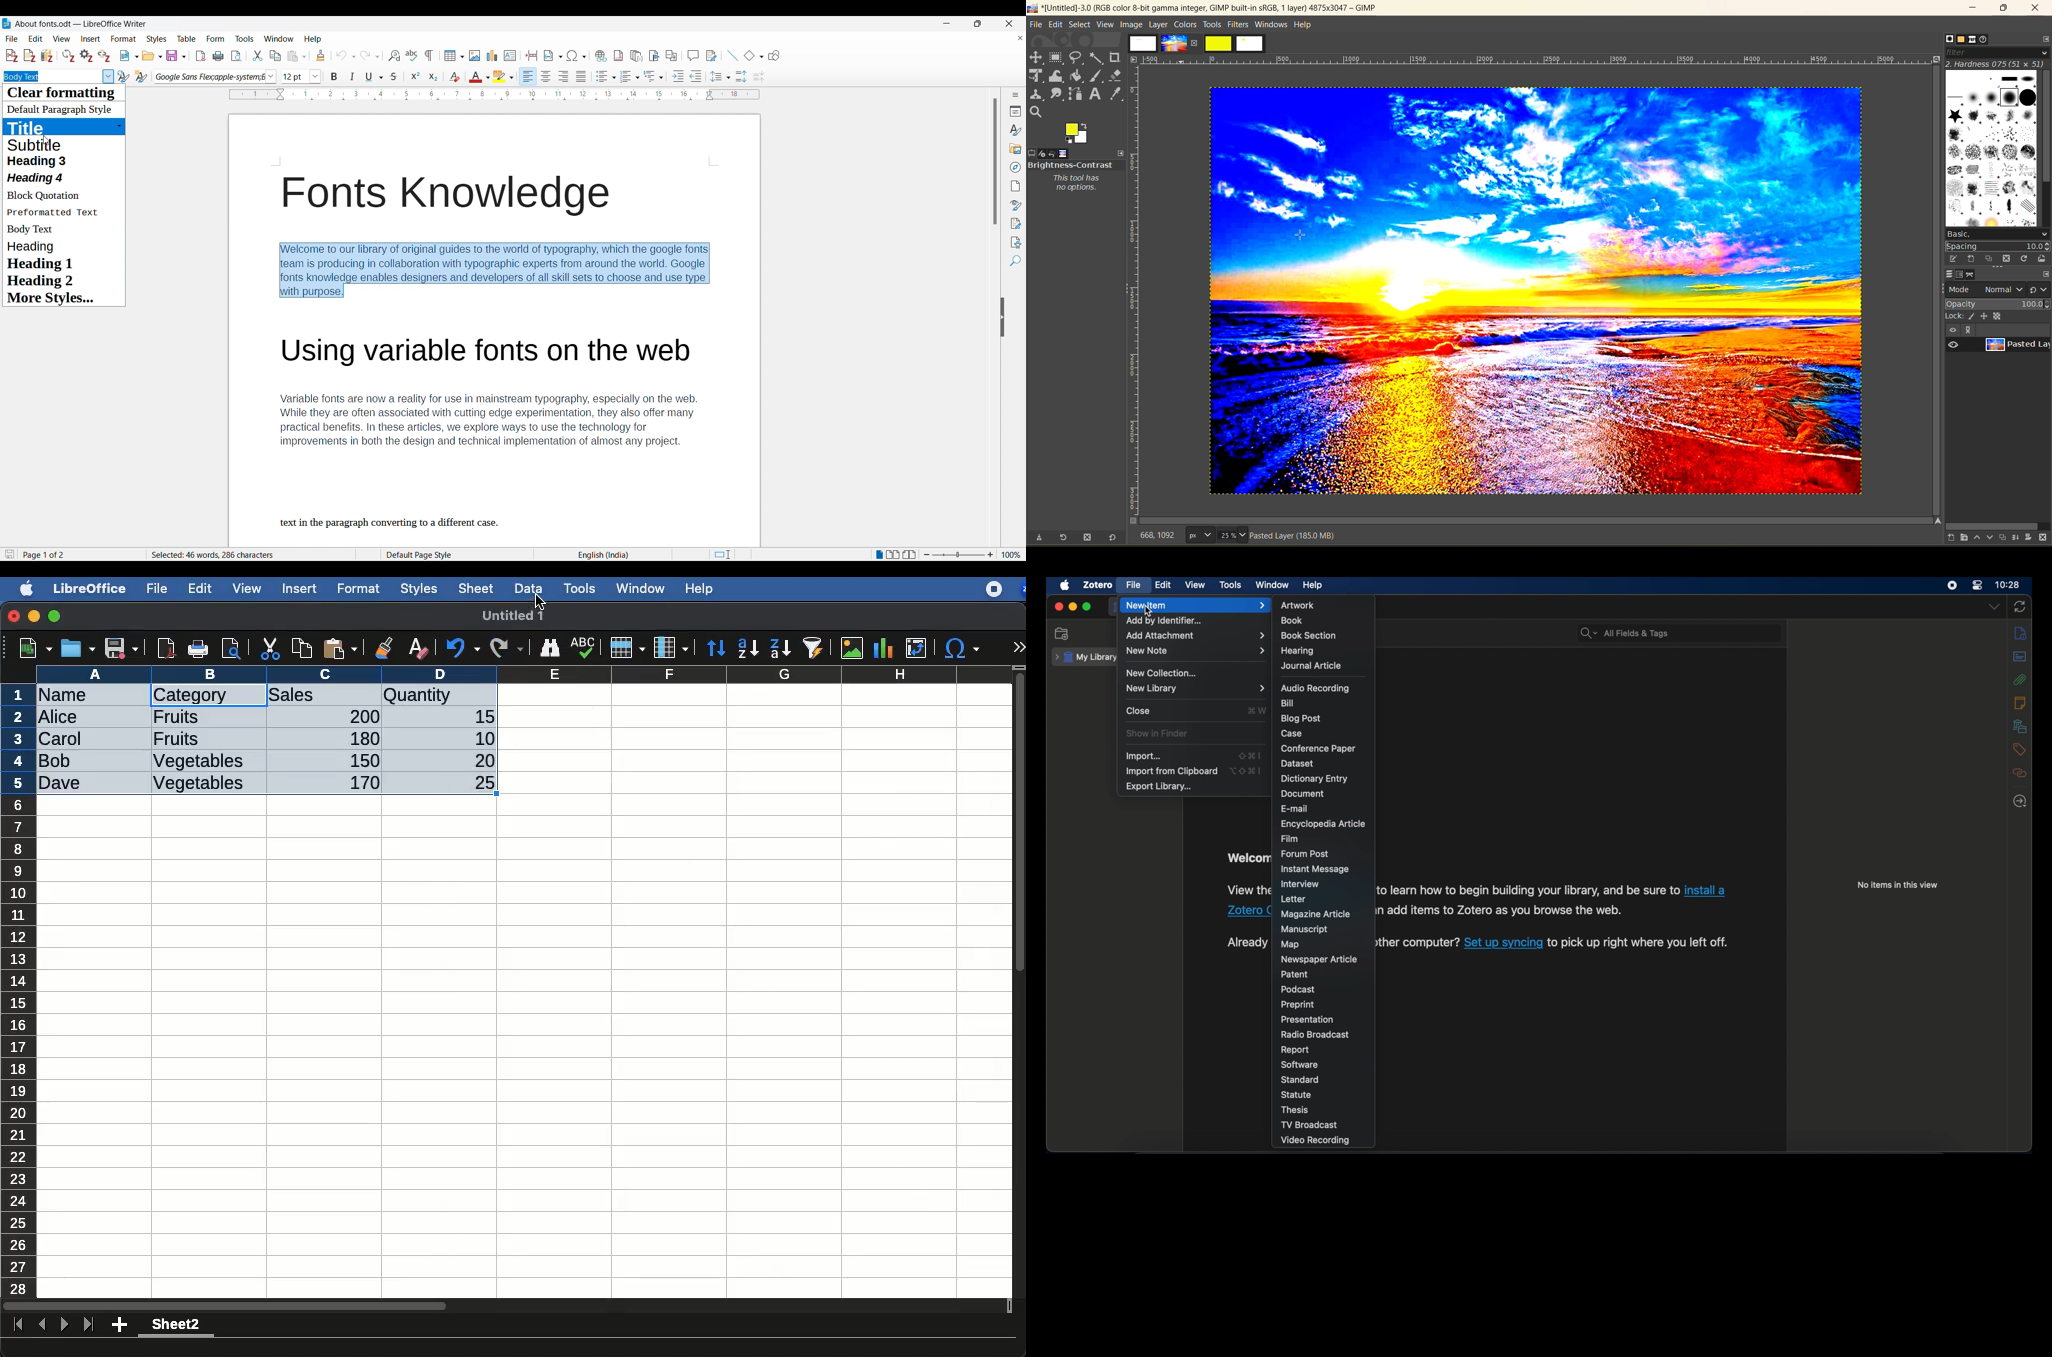  Describe the element at coordinates (15, 618) in the screenshot. I see `close` at that location.